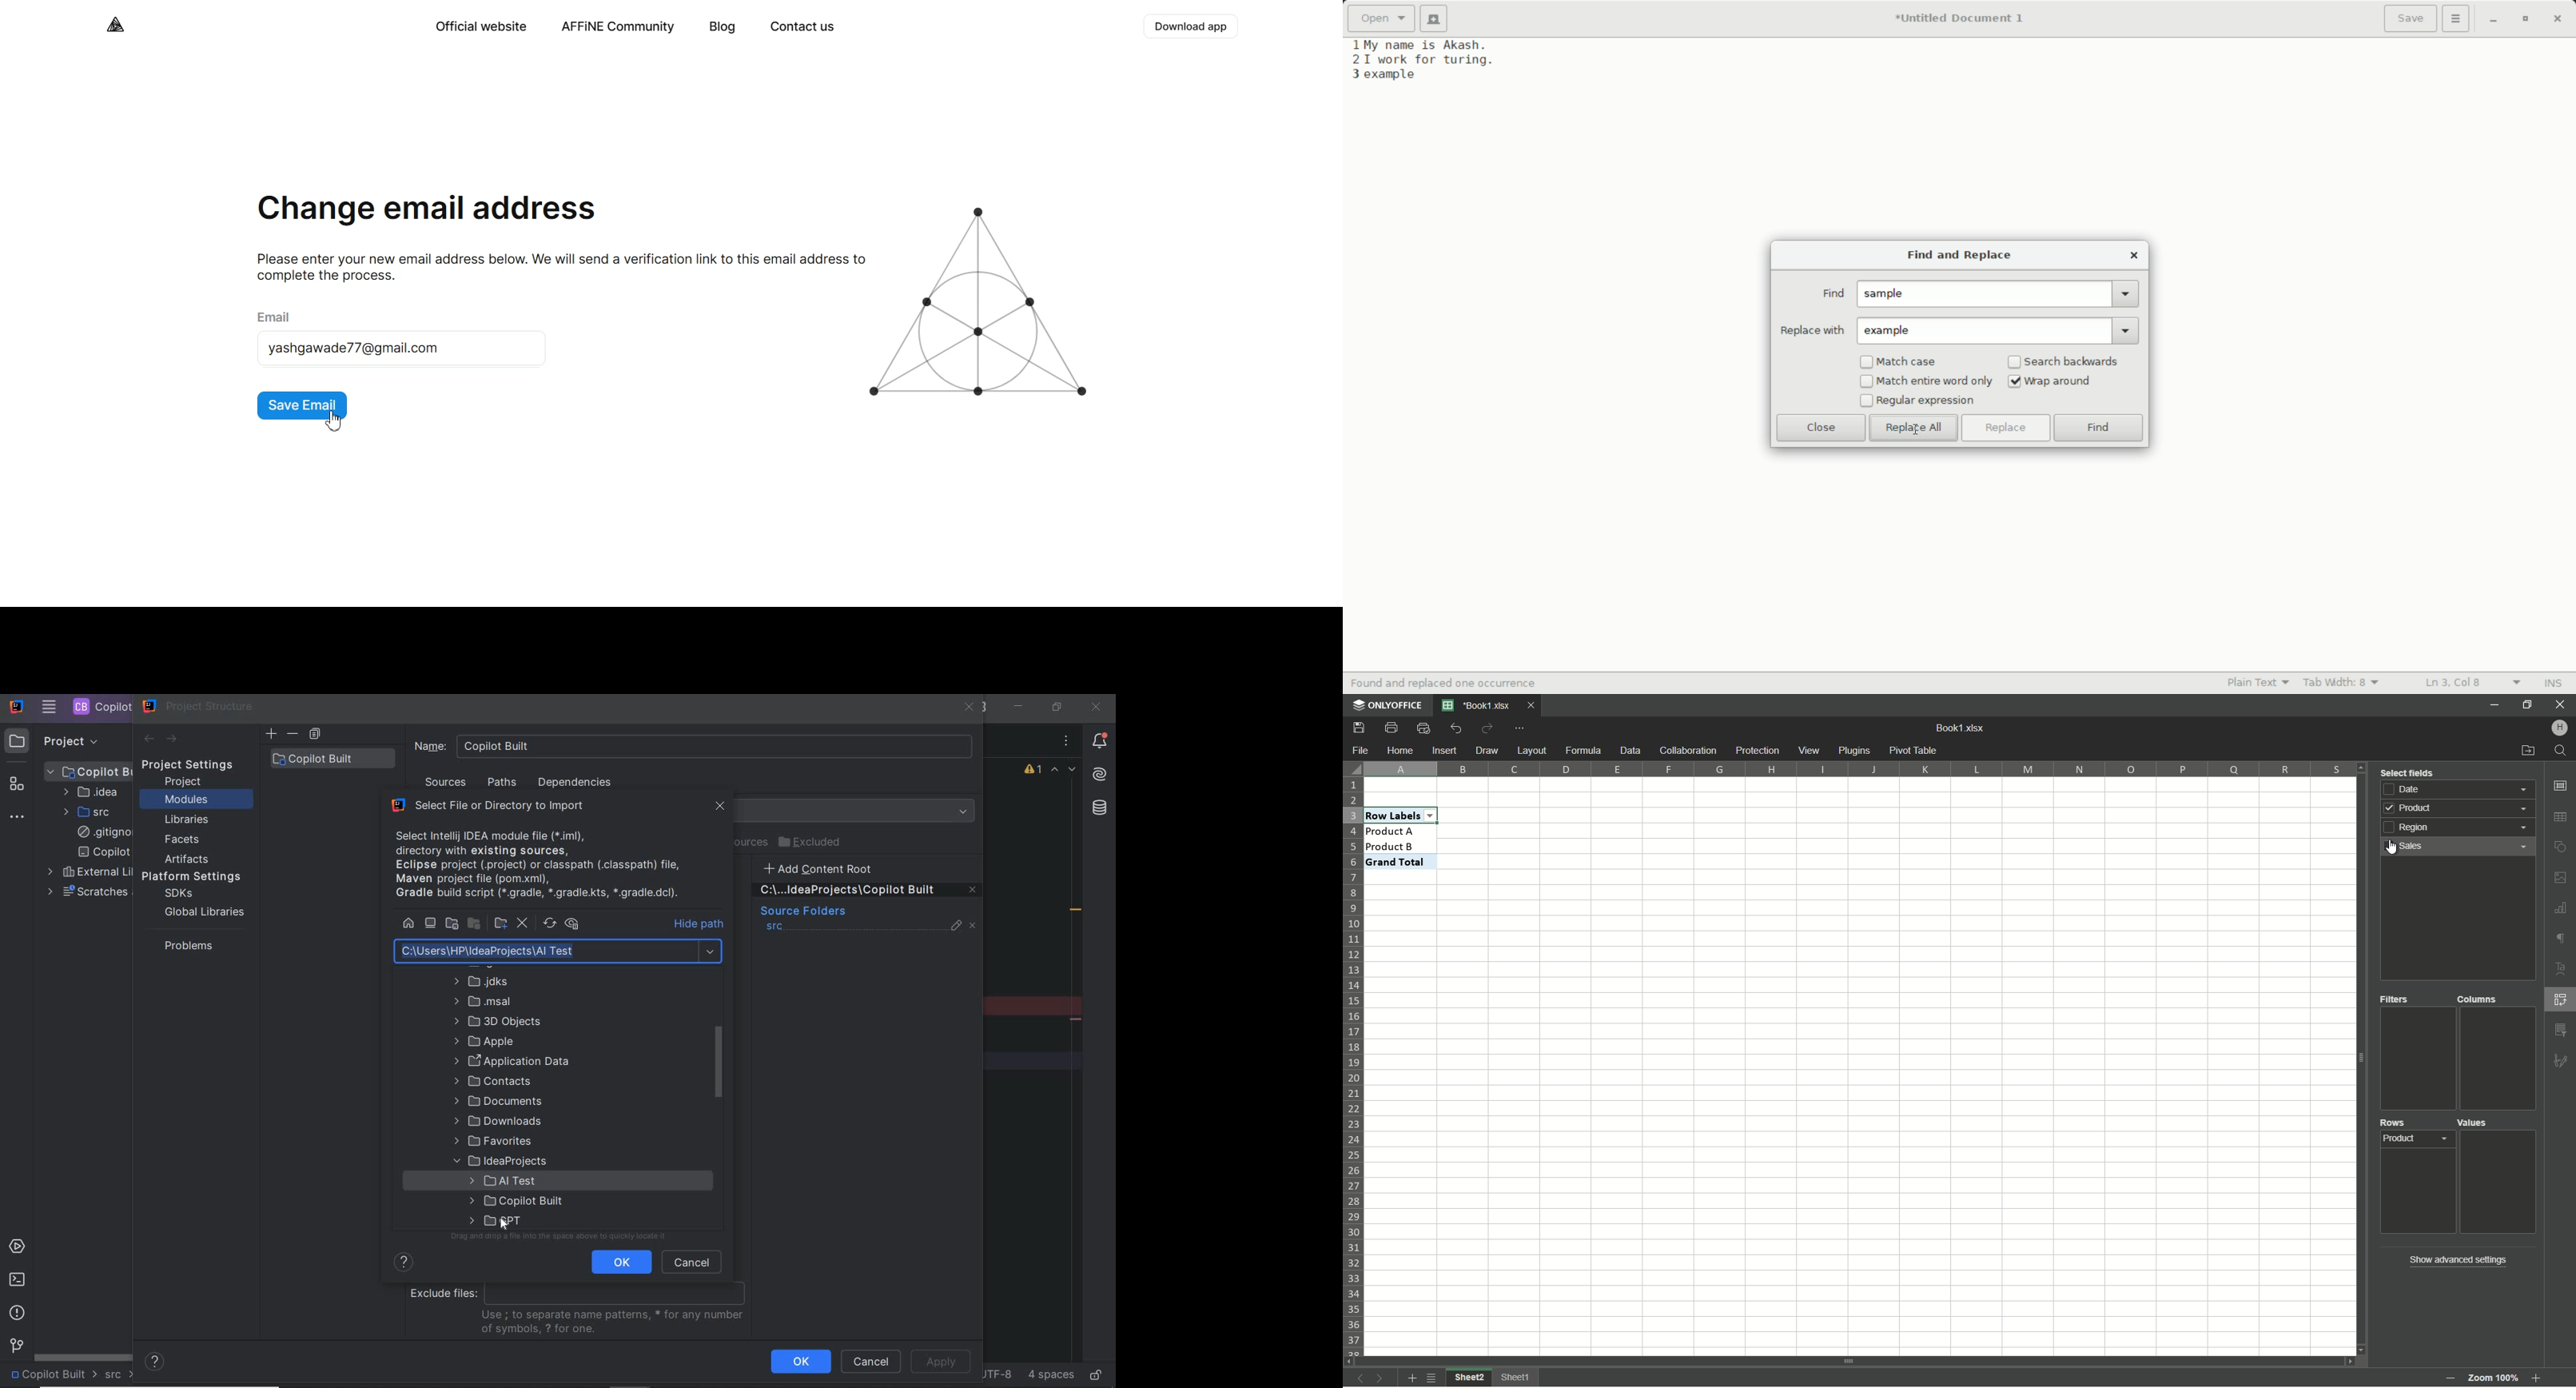 This screenshot has height=1400, width=2576. I want to click on Official website, so click(480, 27).